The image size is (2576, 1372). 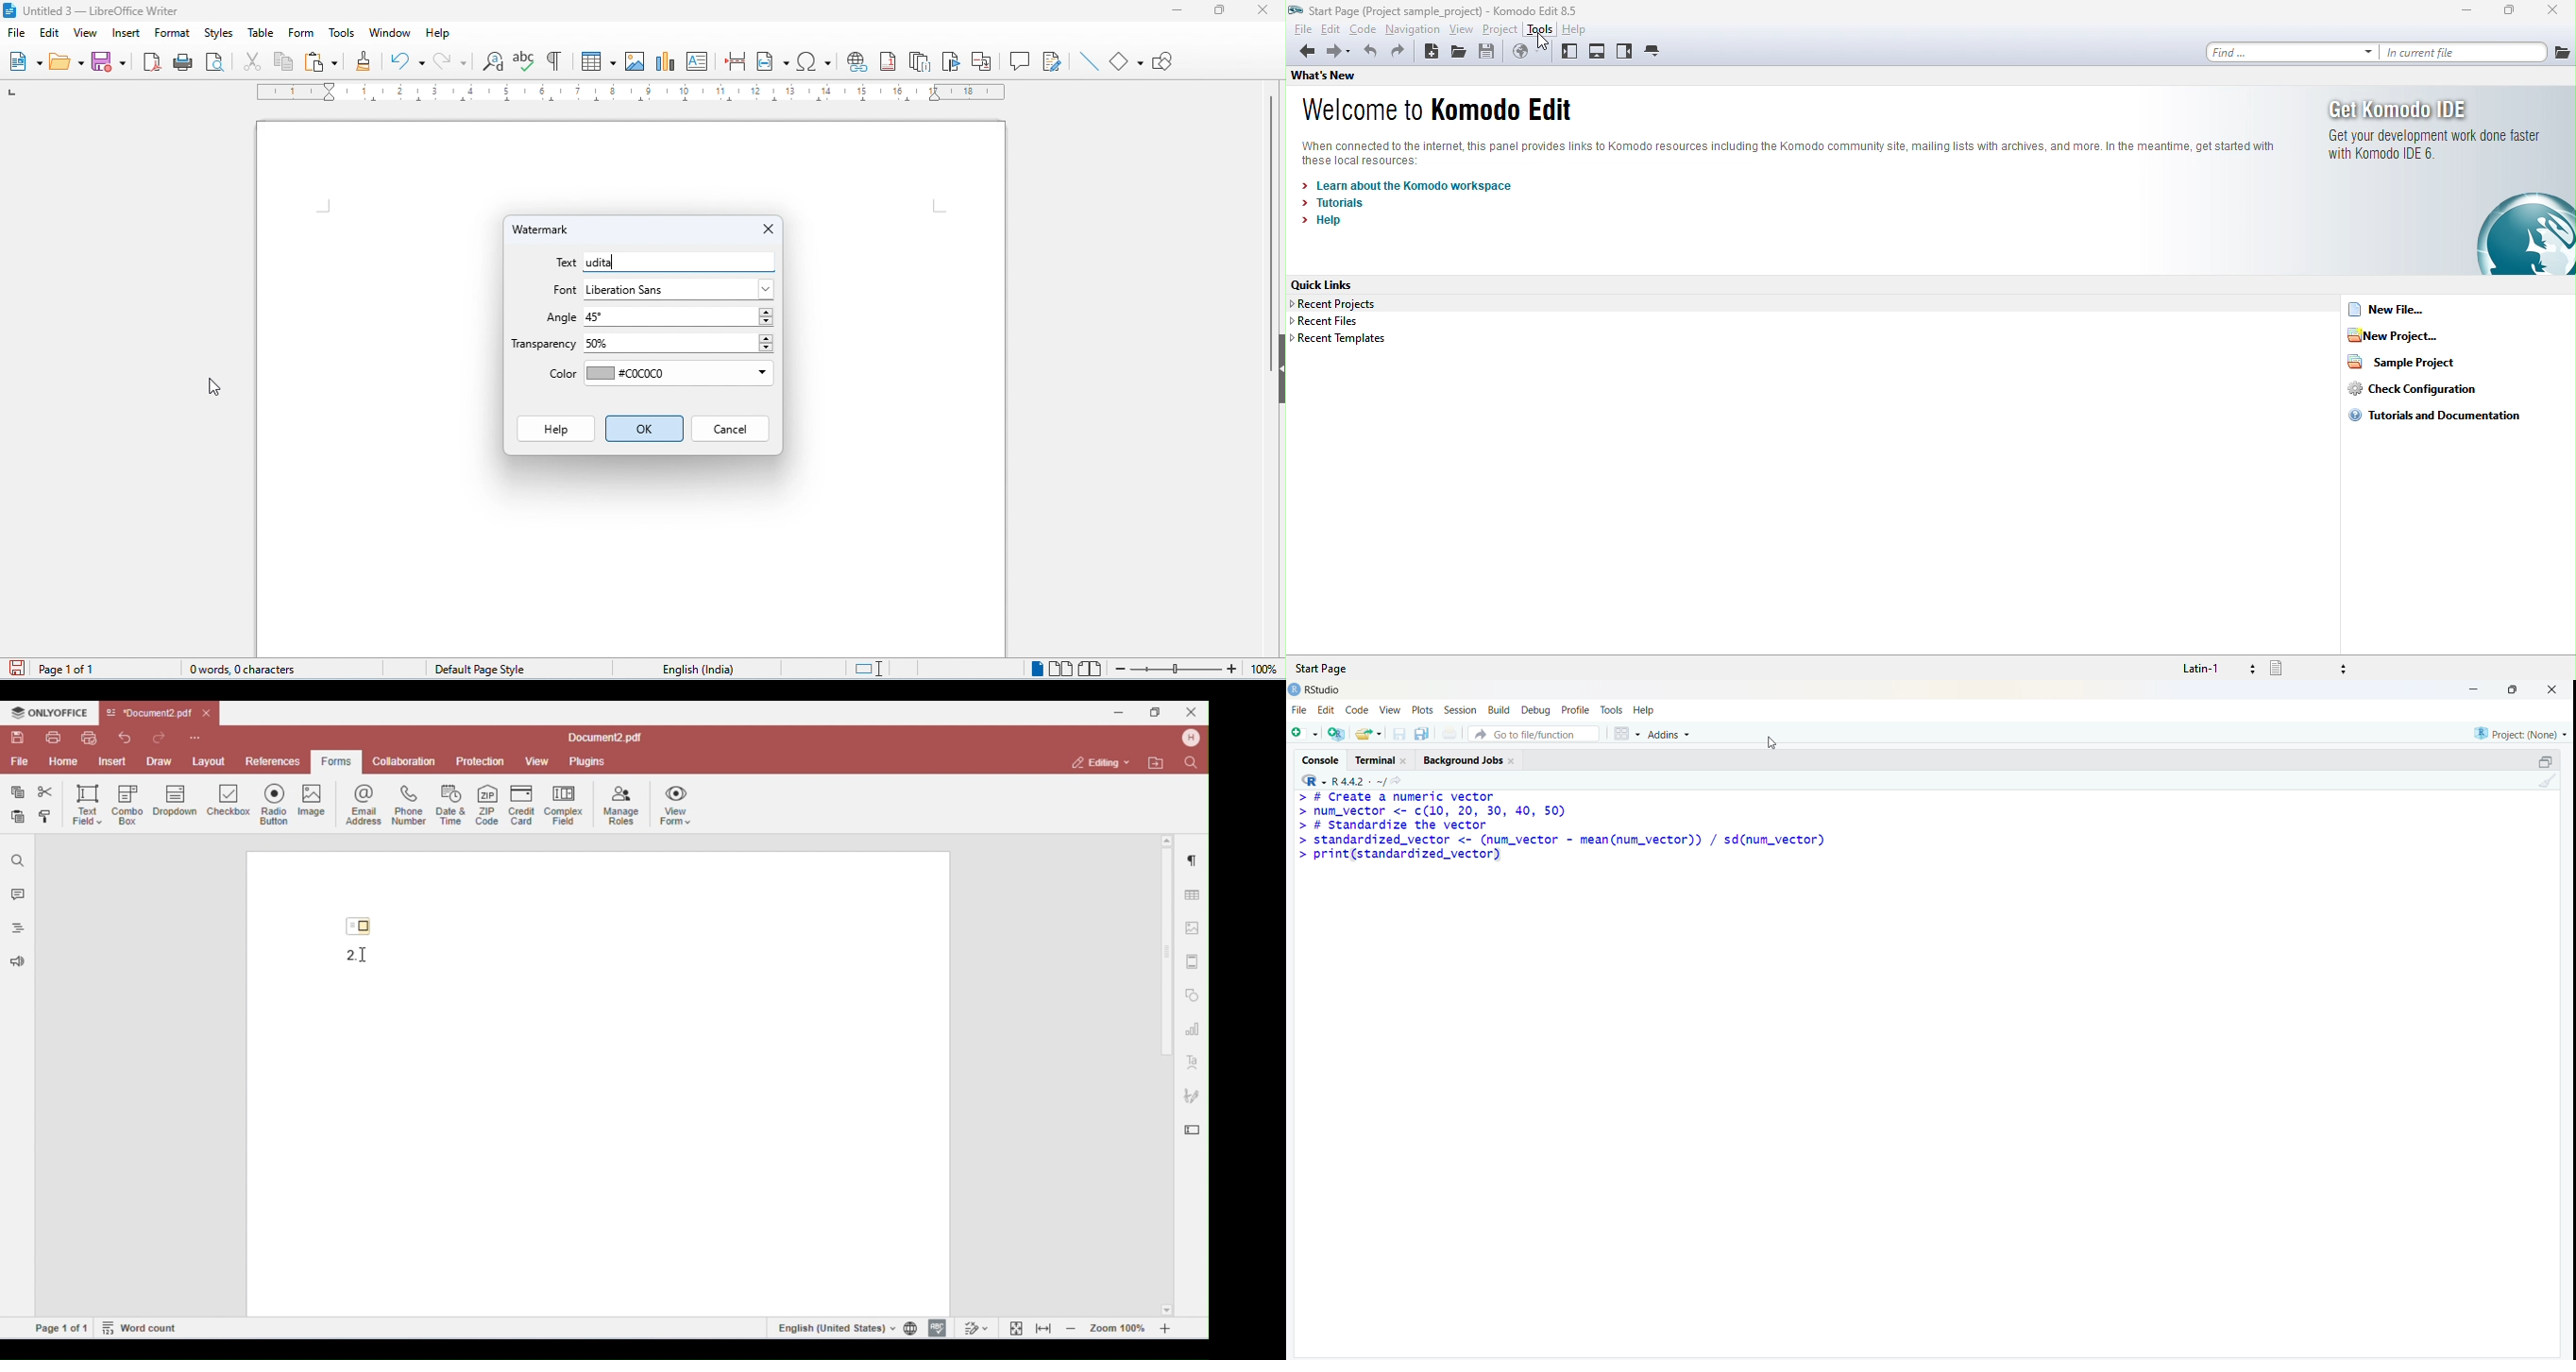 I want to click on share icon, so click(x=1396, y=781).